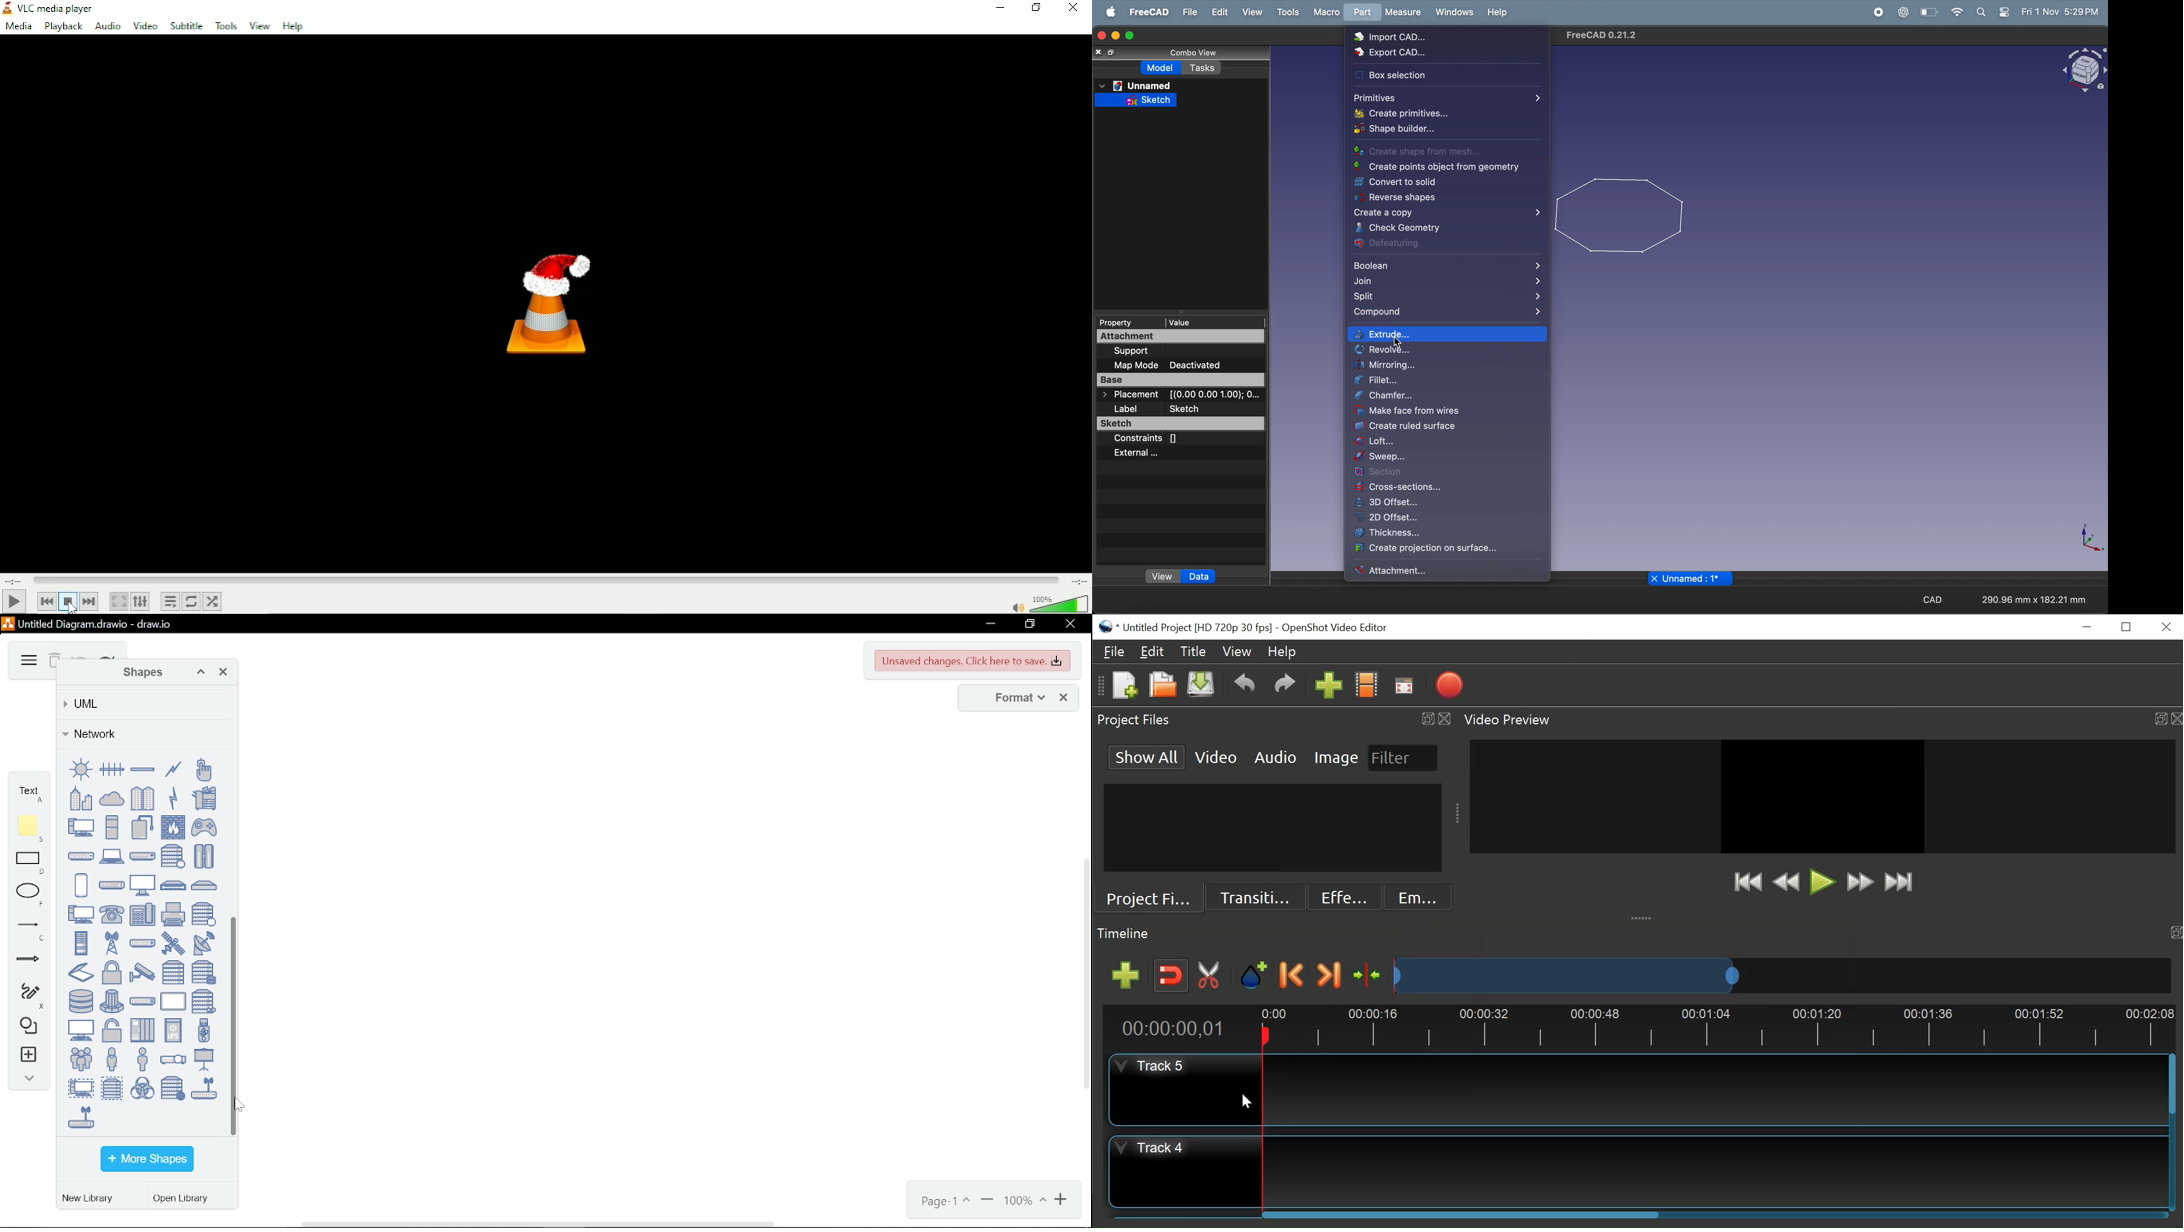 This screenshot has width=2184, height=1232. Describe the element at coordinates (1182, 338) in the screenshot. I see `attachment` at that location.